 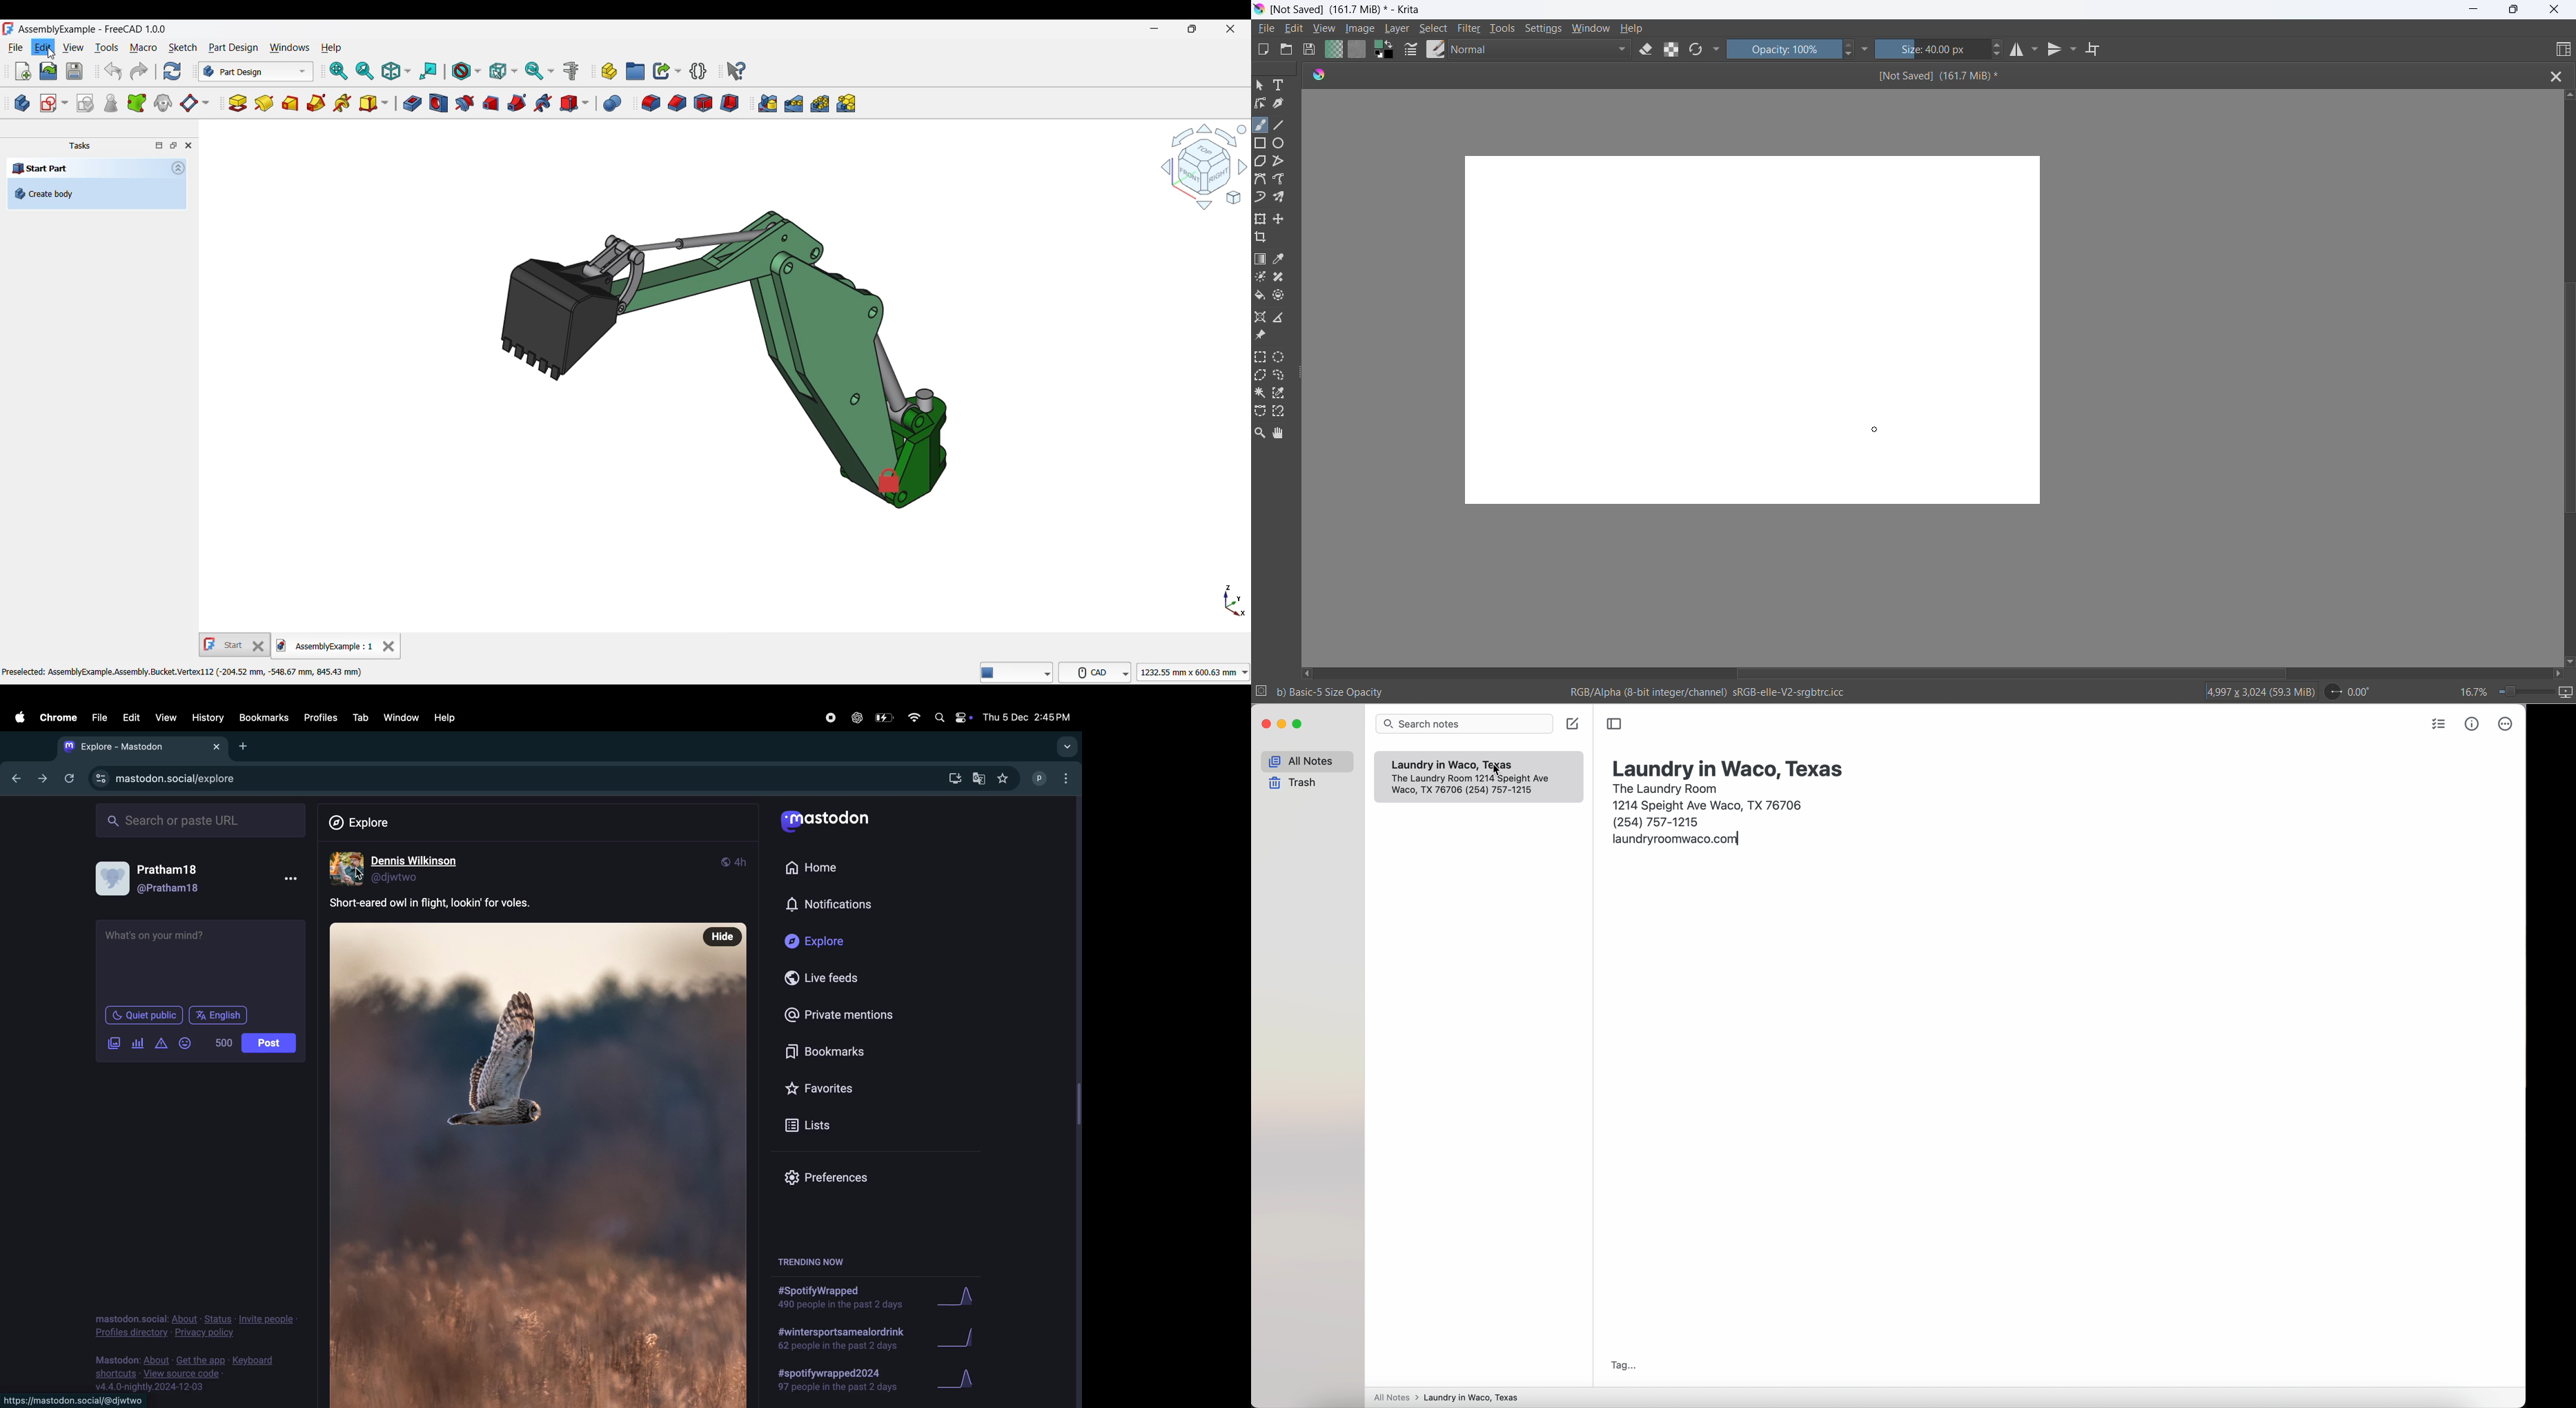 I want to click on select shape tool, so click(x=1260, y=86).